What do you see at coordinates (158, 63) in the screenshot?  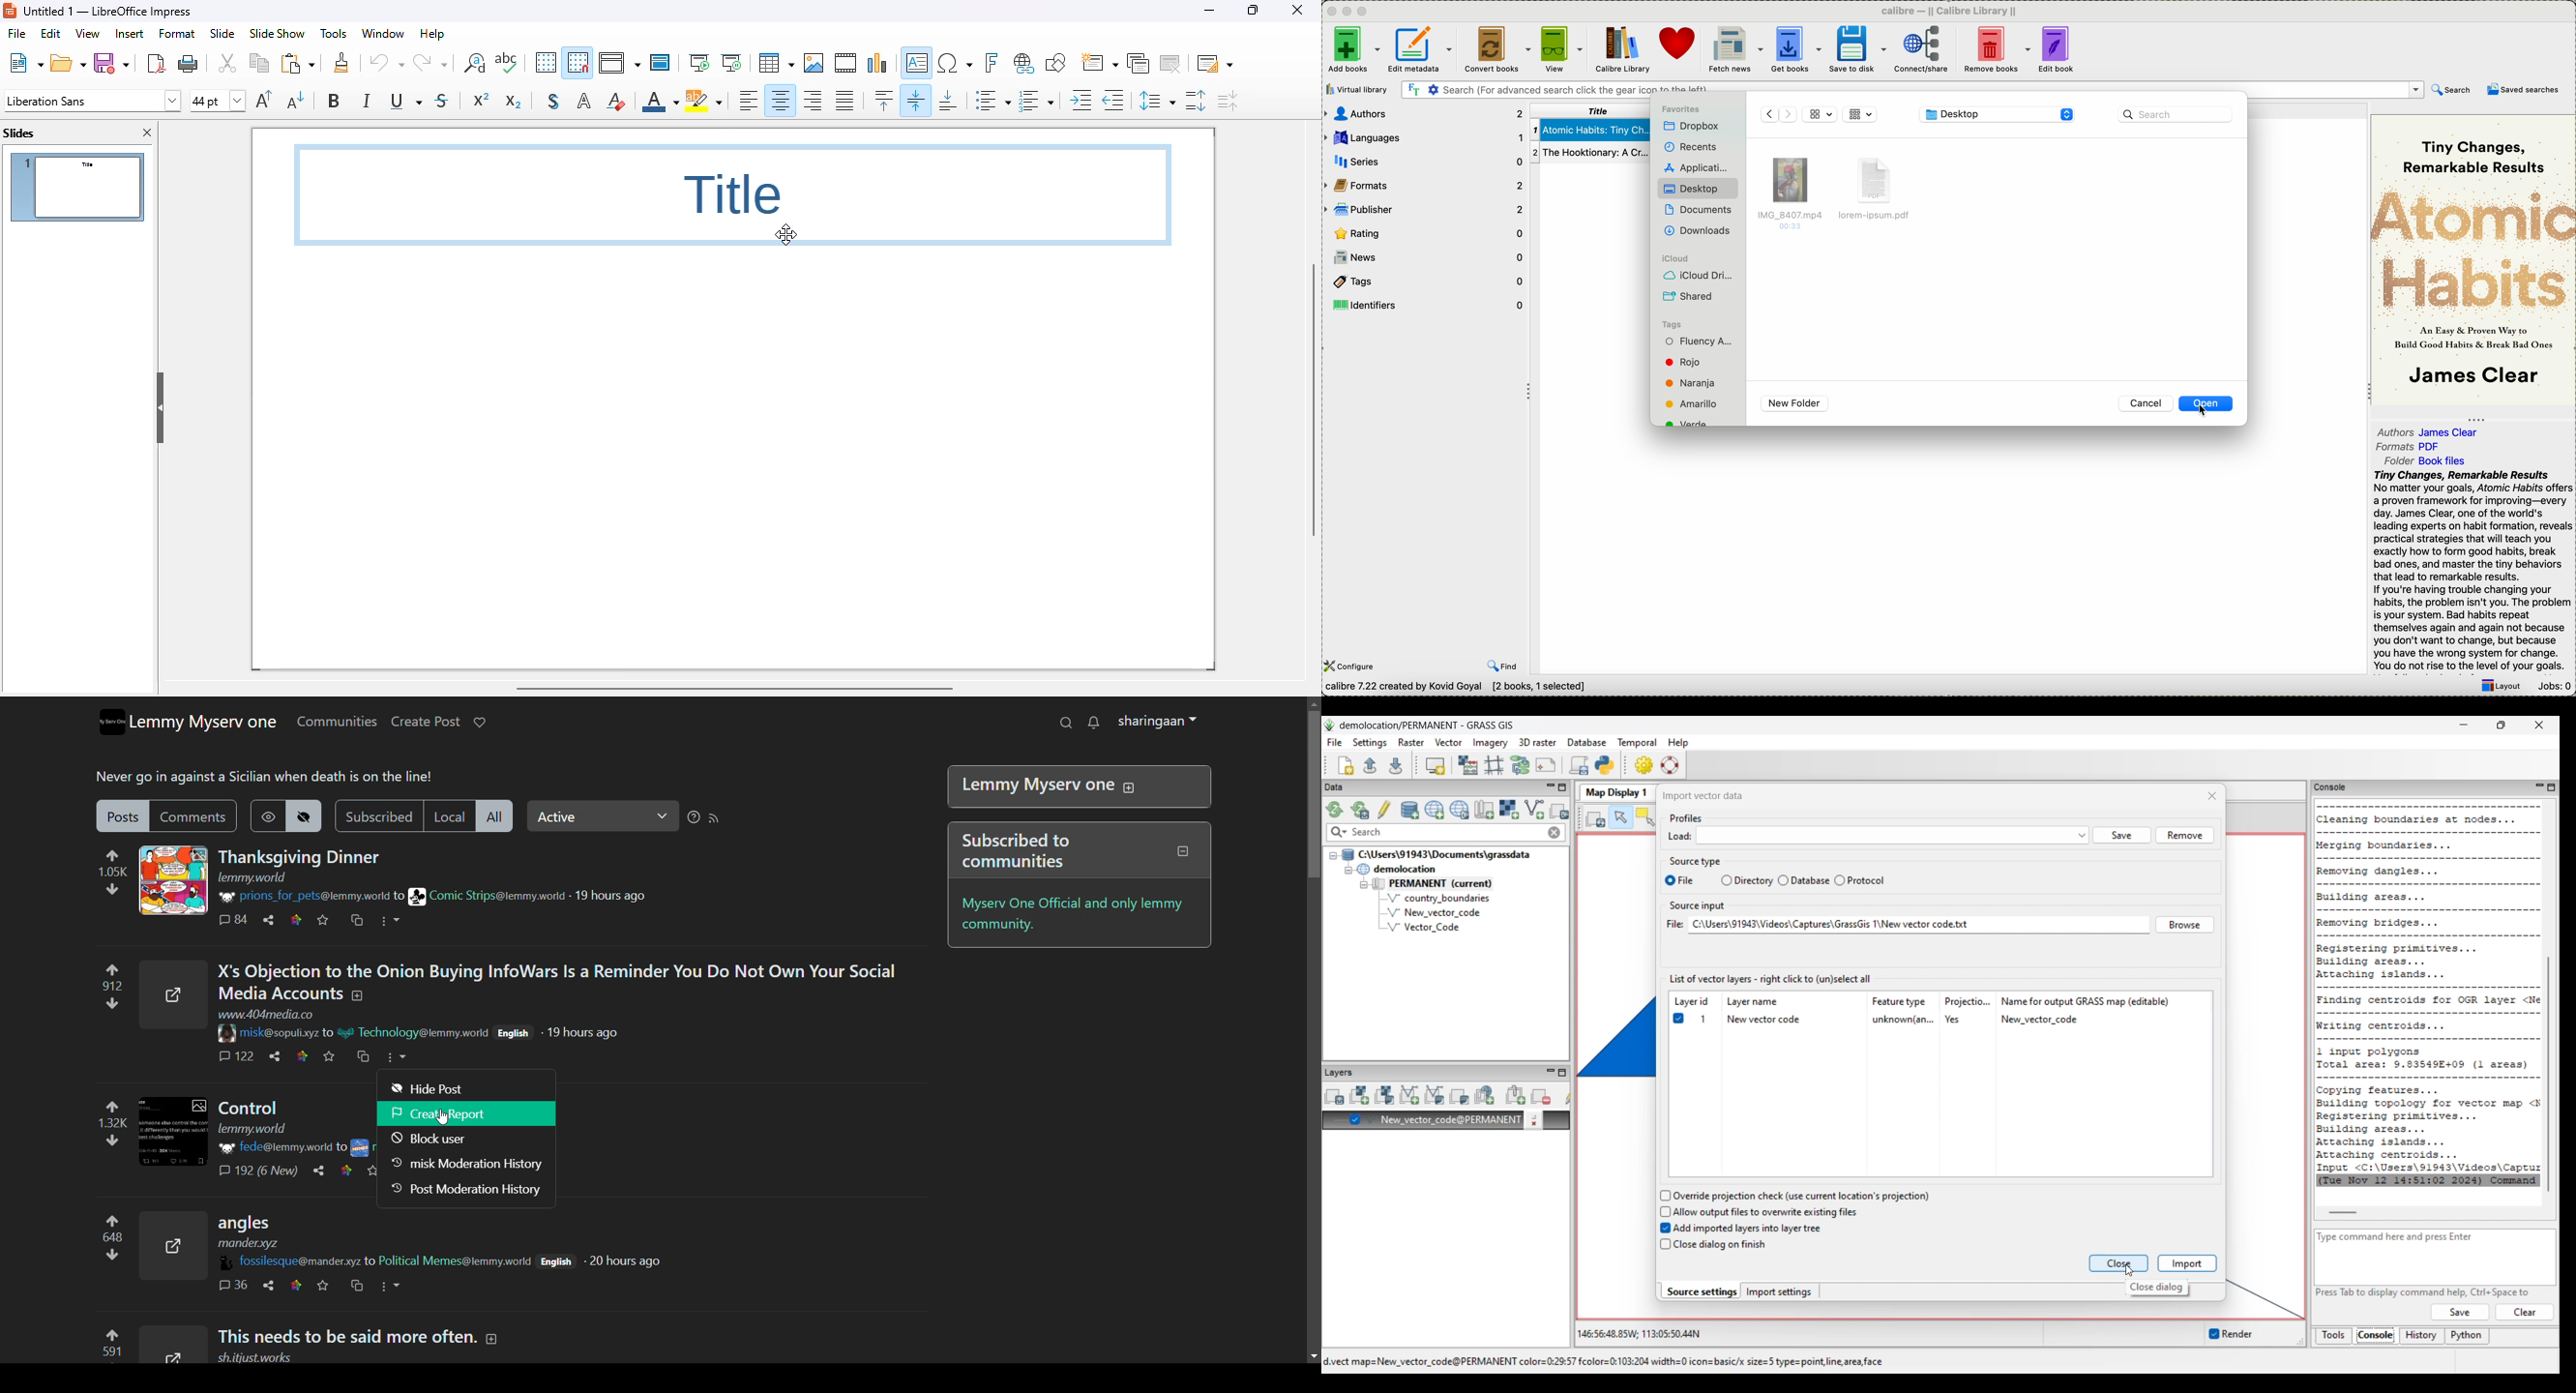 I see `export directly as PDF` at bounding box center [158, 63].